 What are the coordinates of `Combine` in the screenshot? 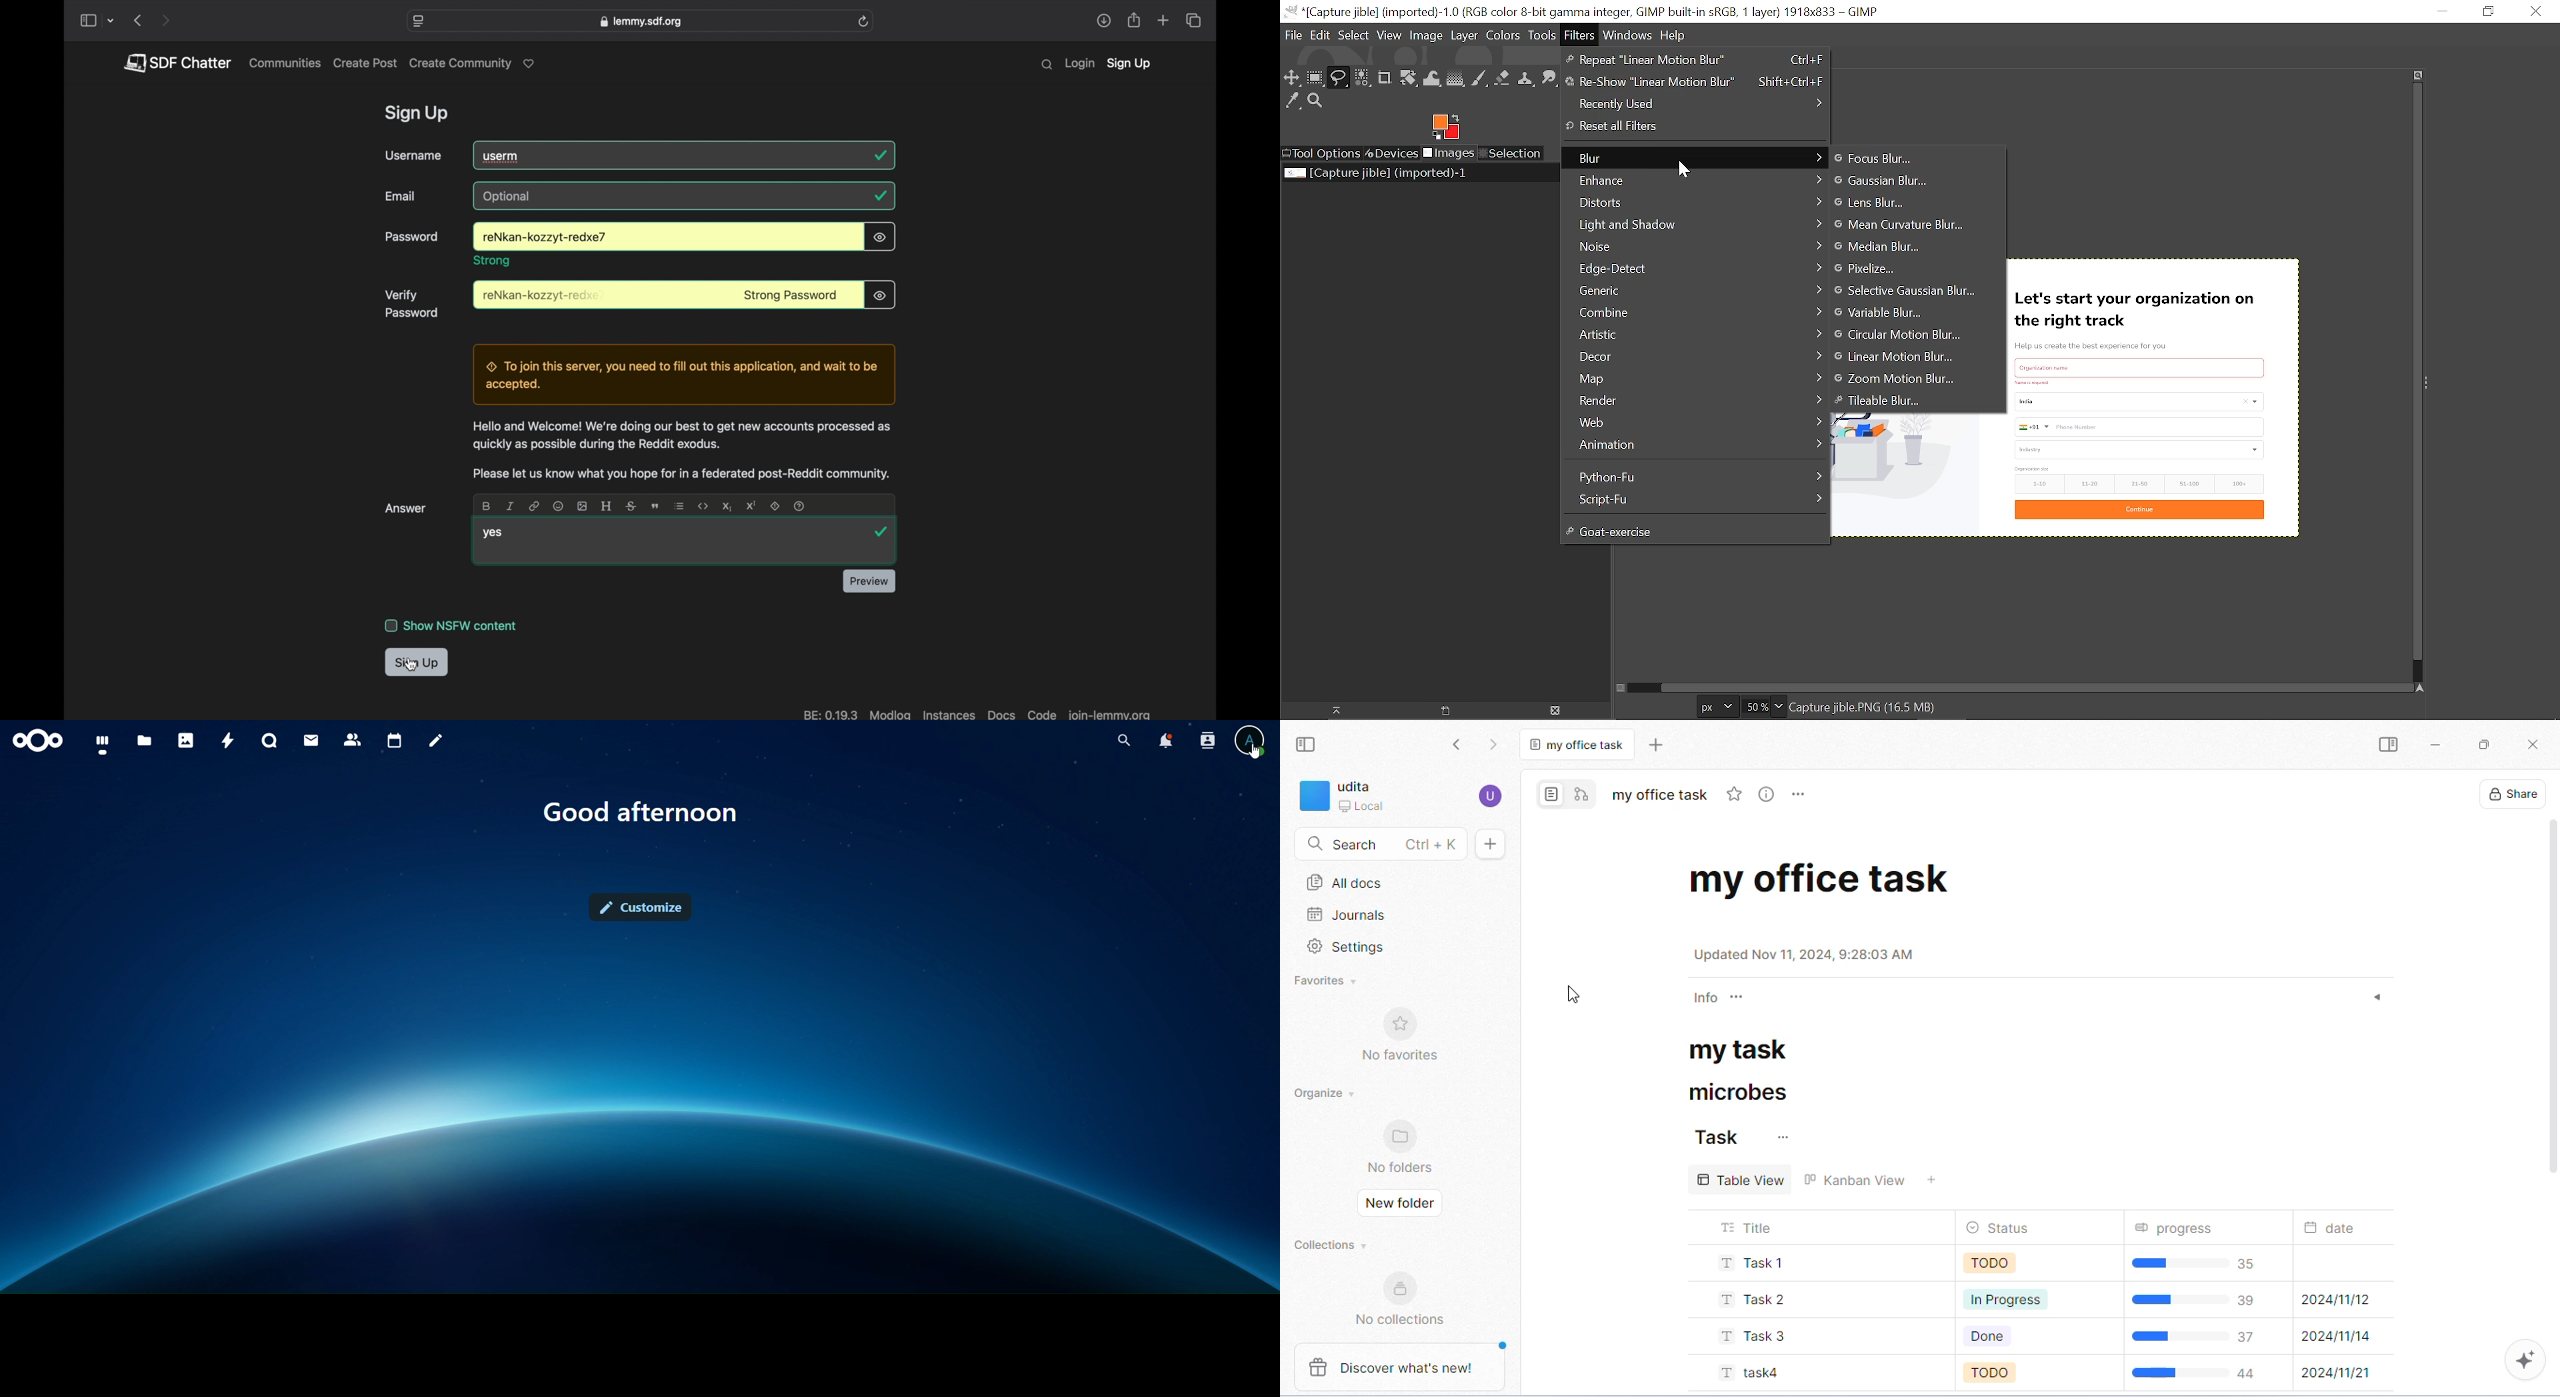 It's located at (1692, 312).